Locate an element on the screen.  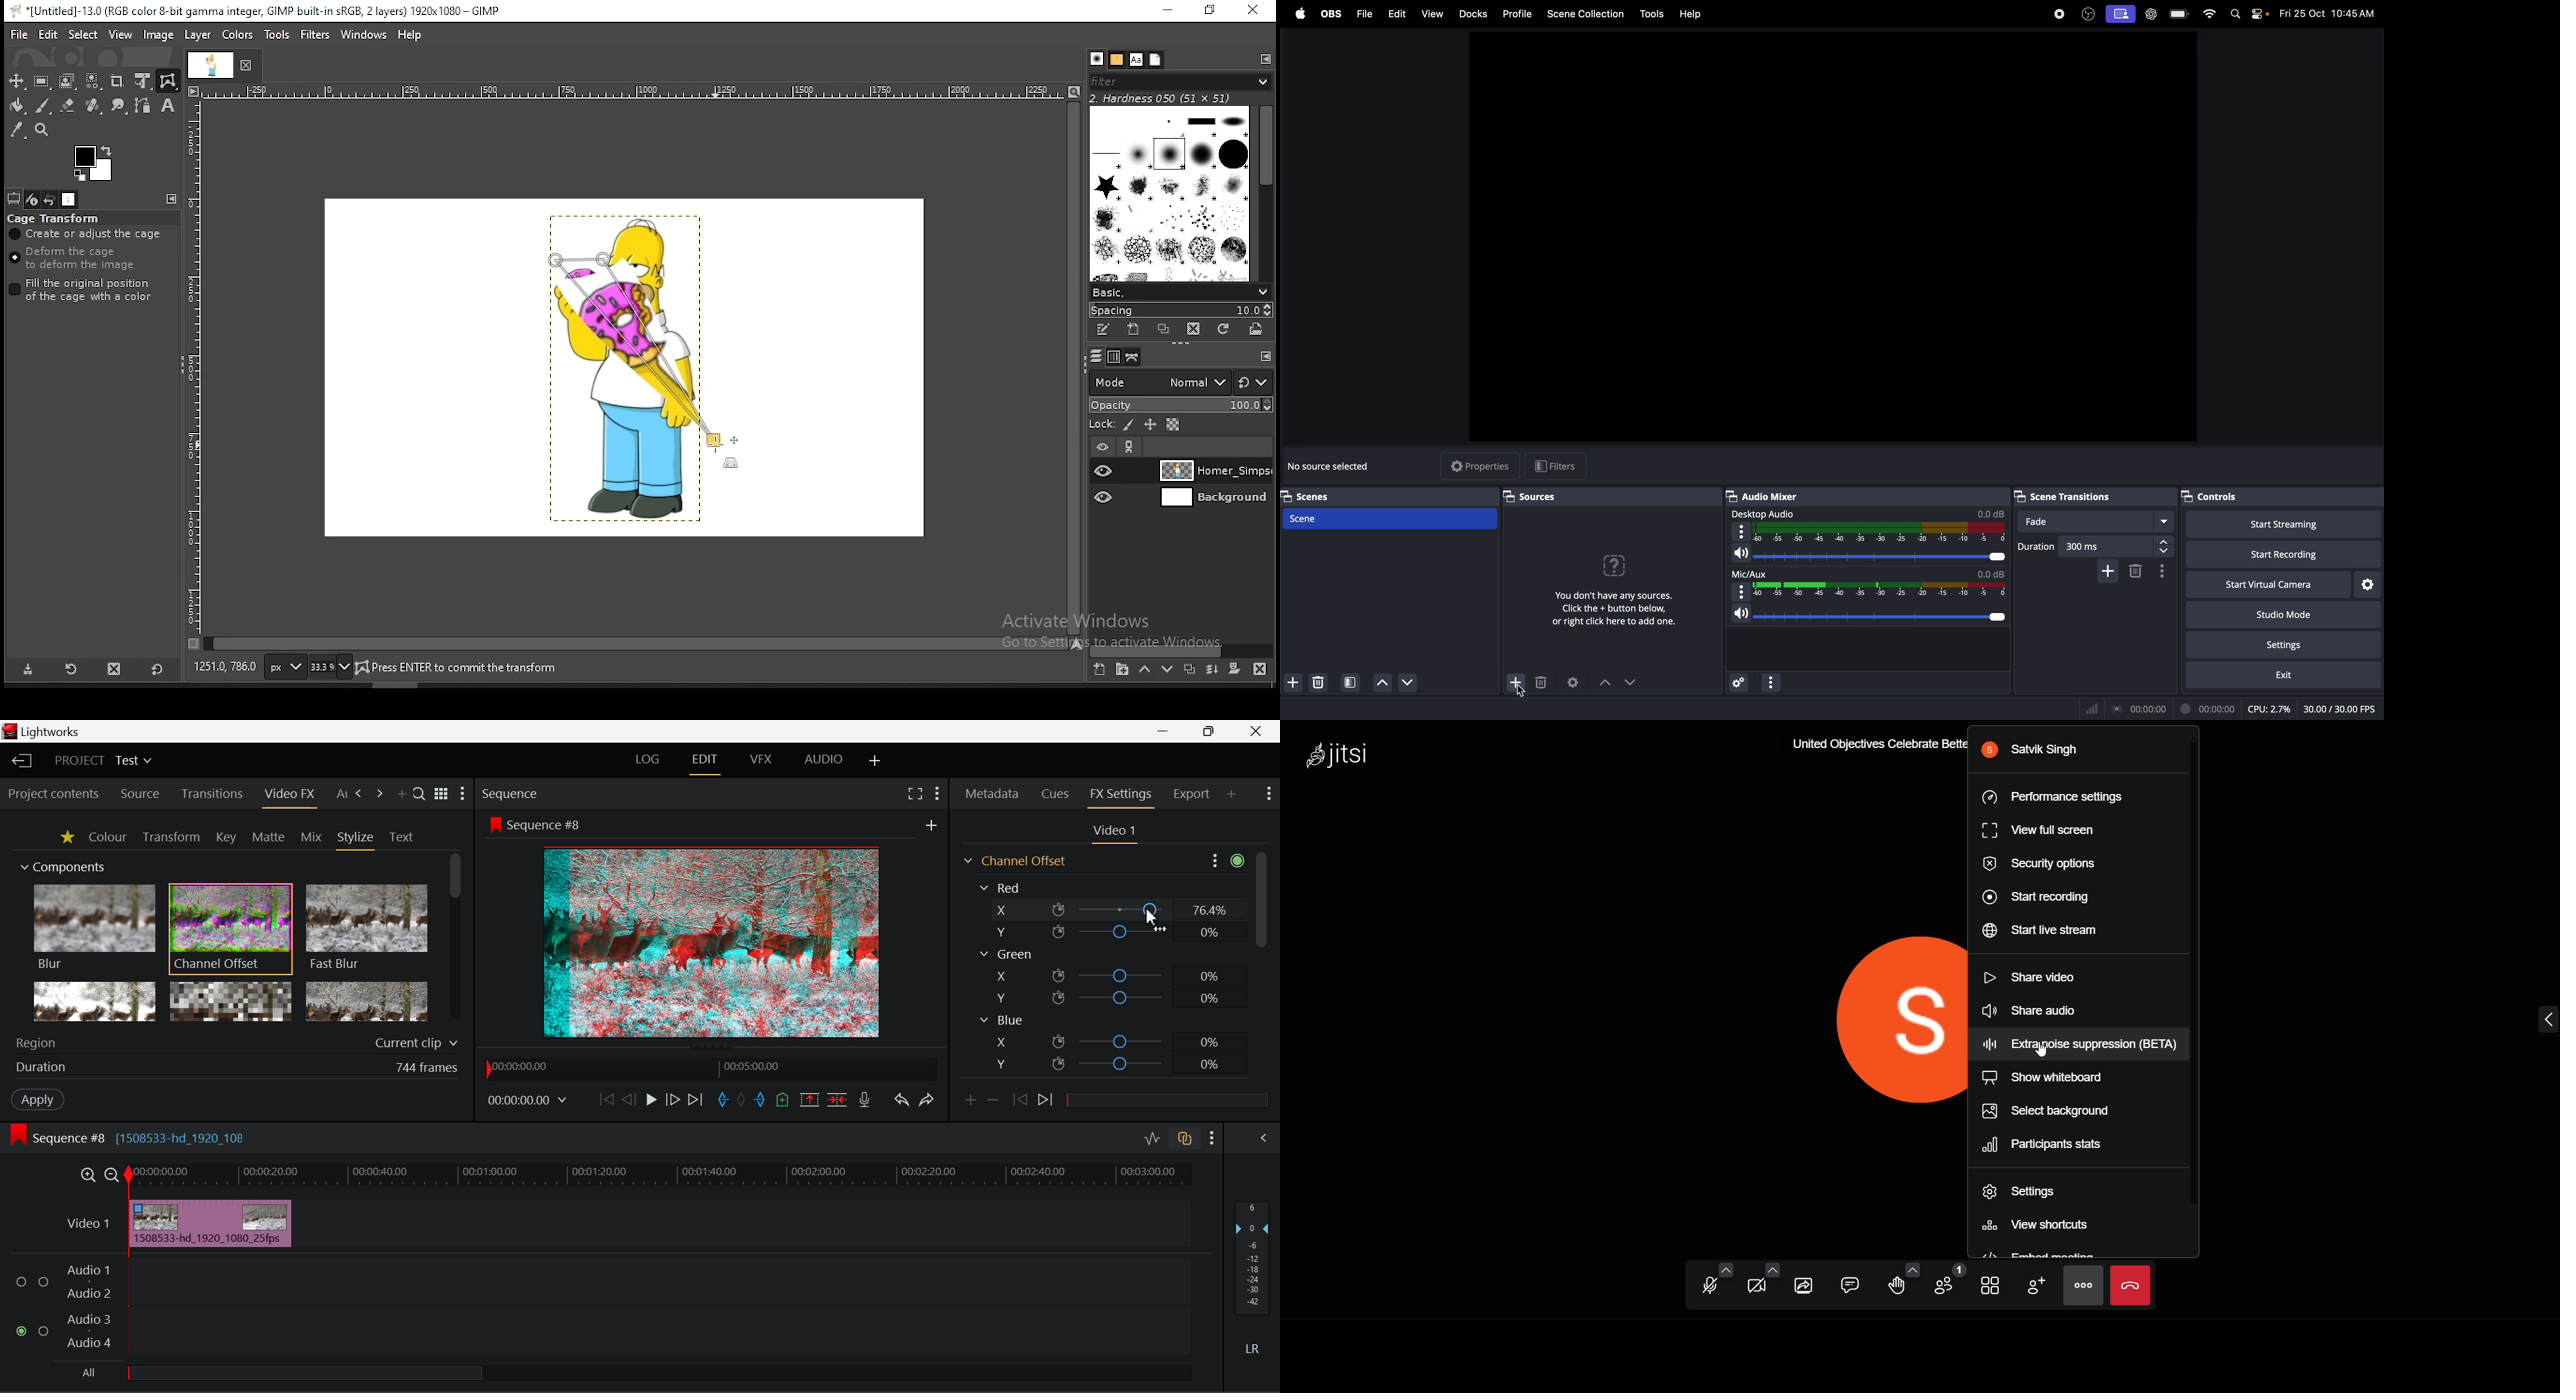
Scene collection is located at coordinates (1588, 13).